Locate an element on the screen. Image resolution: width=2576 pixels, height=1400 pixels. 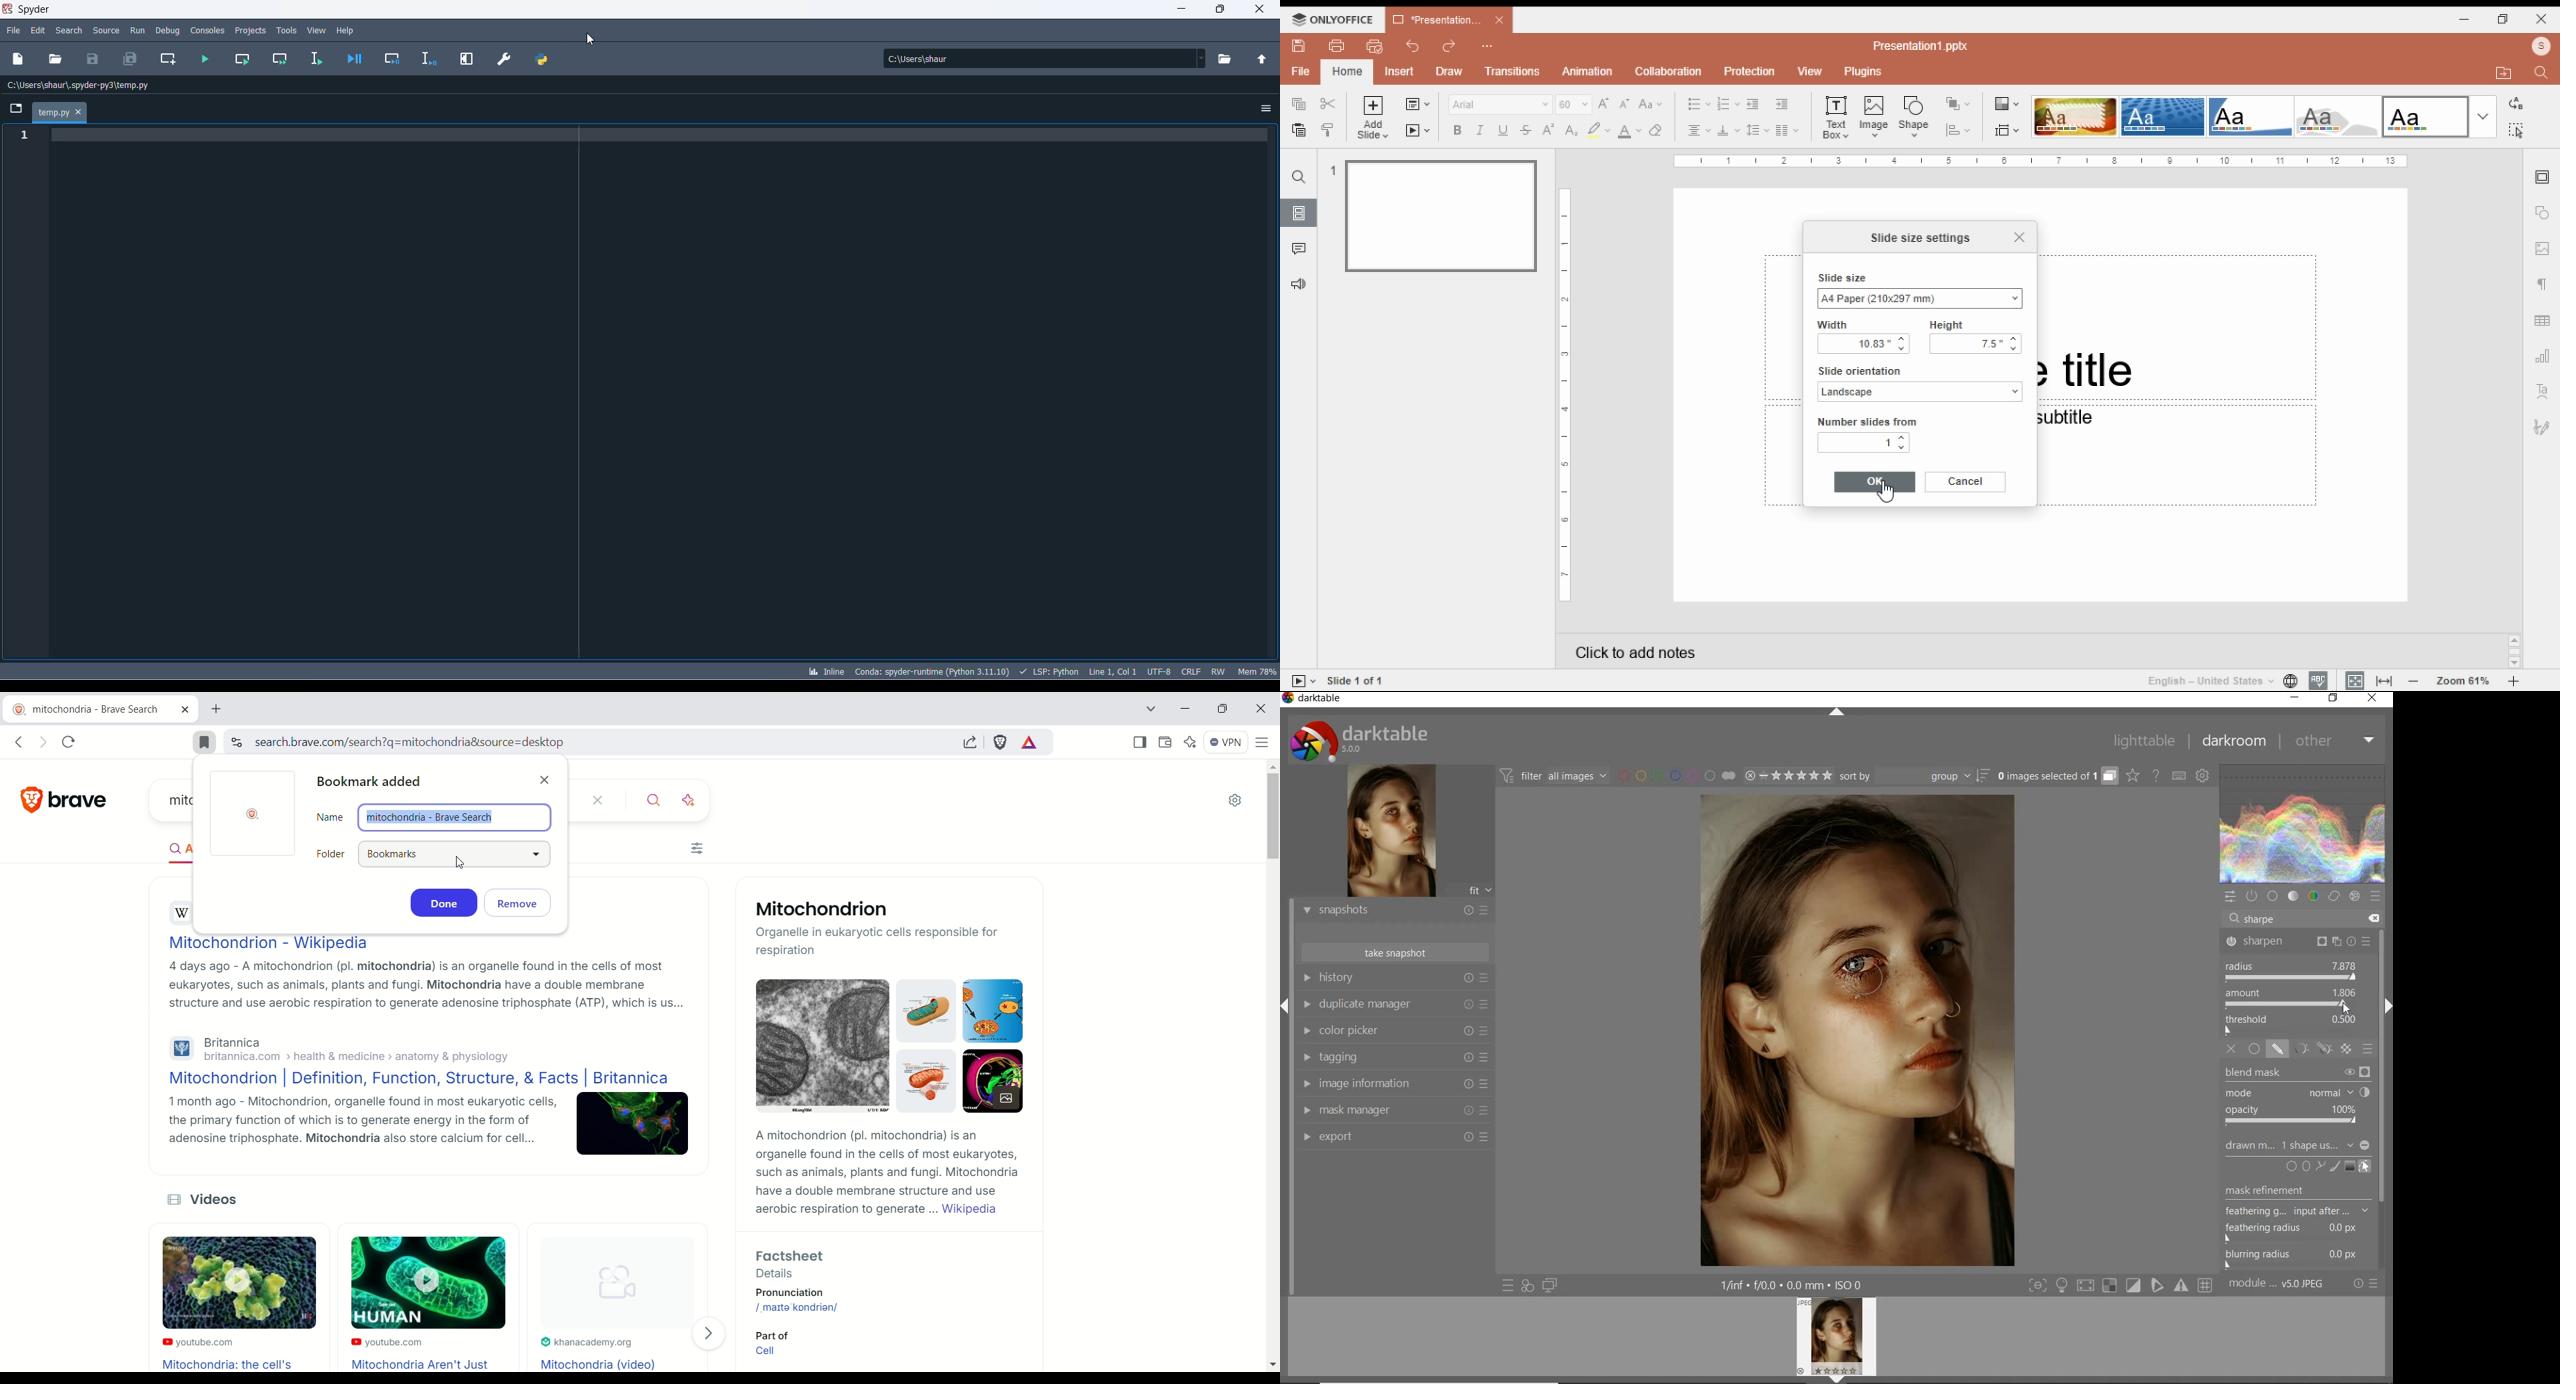
new dile is located at coordinates (19, 58).